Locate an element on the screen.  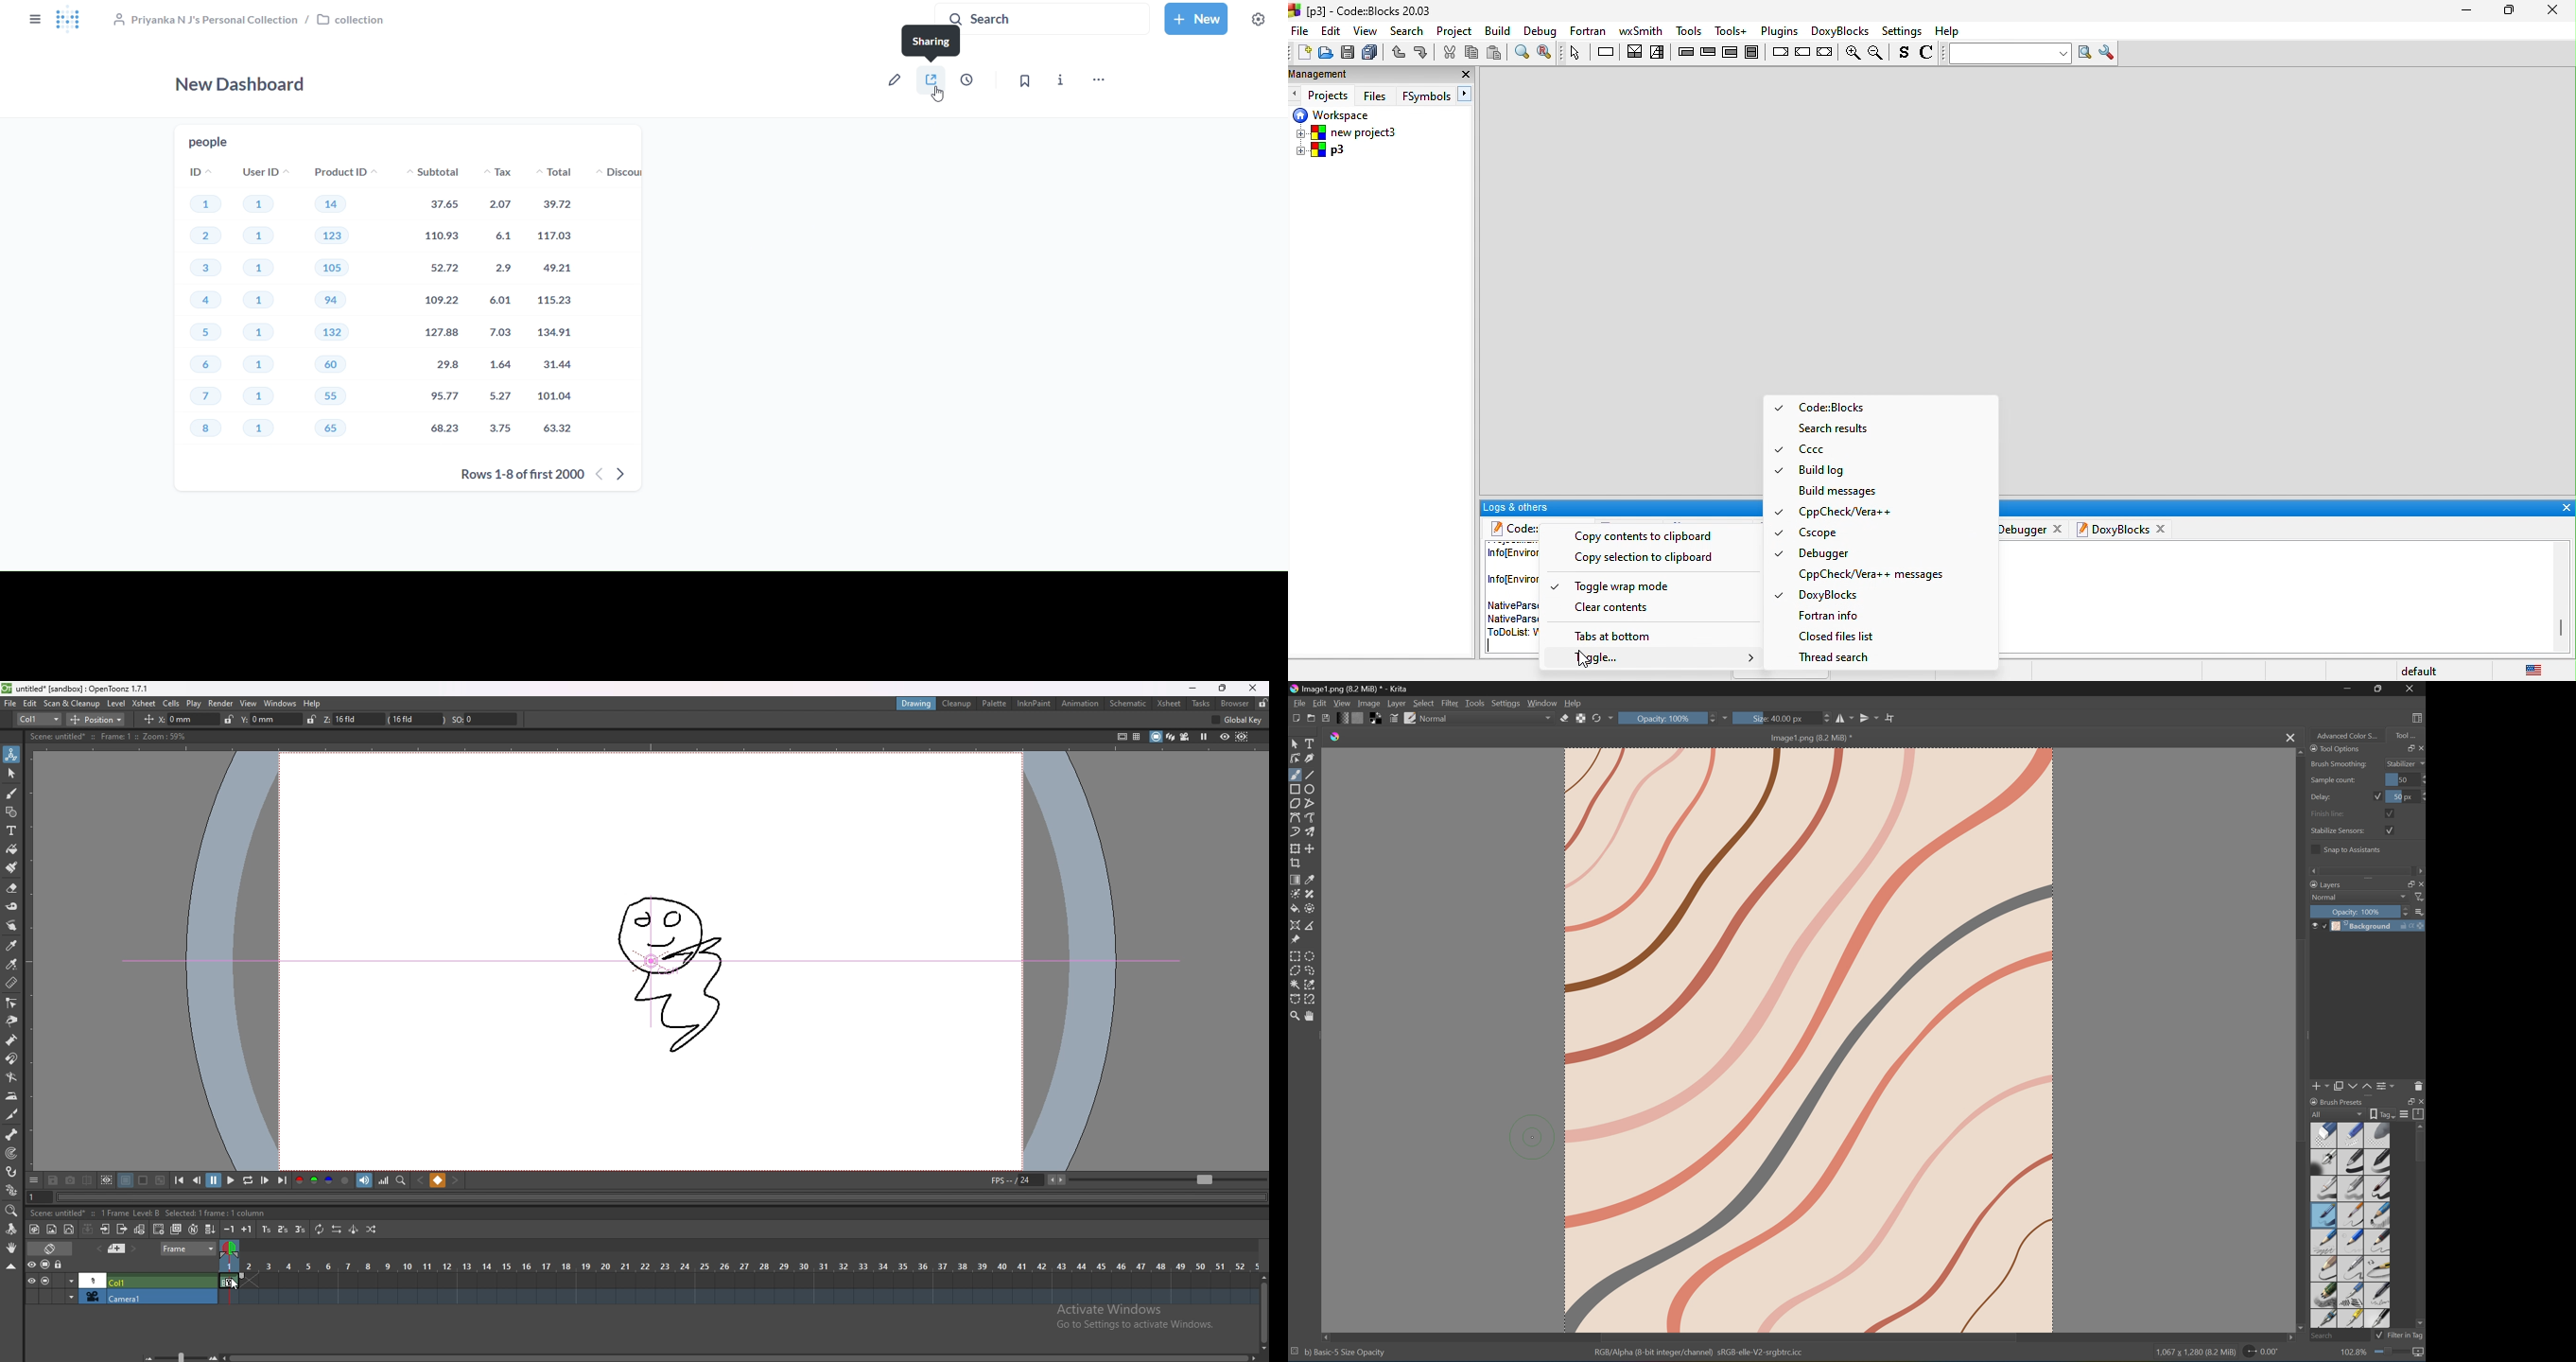
scroll bar is located at coordinates (1263, 1310).